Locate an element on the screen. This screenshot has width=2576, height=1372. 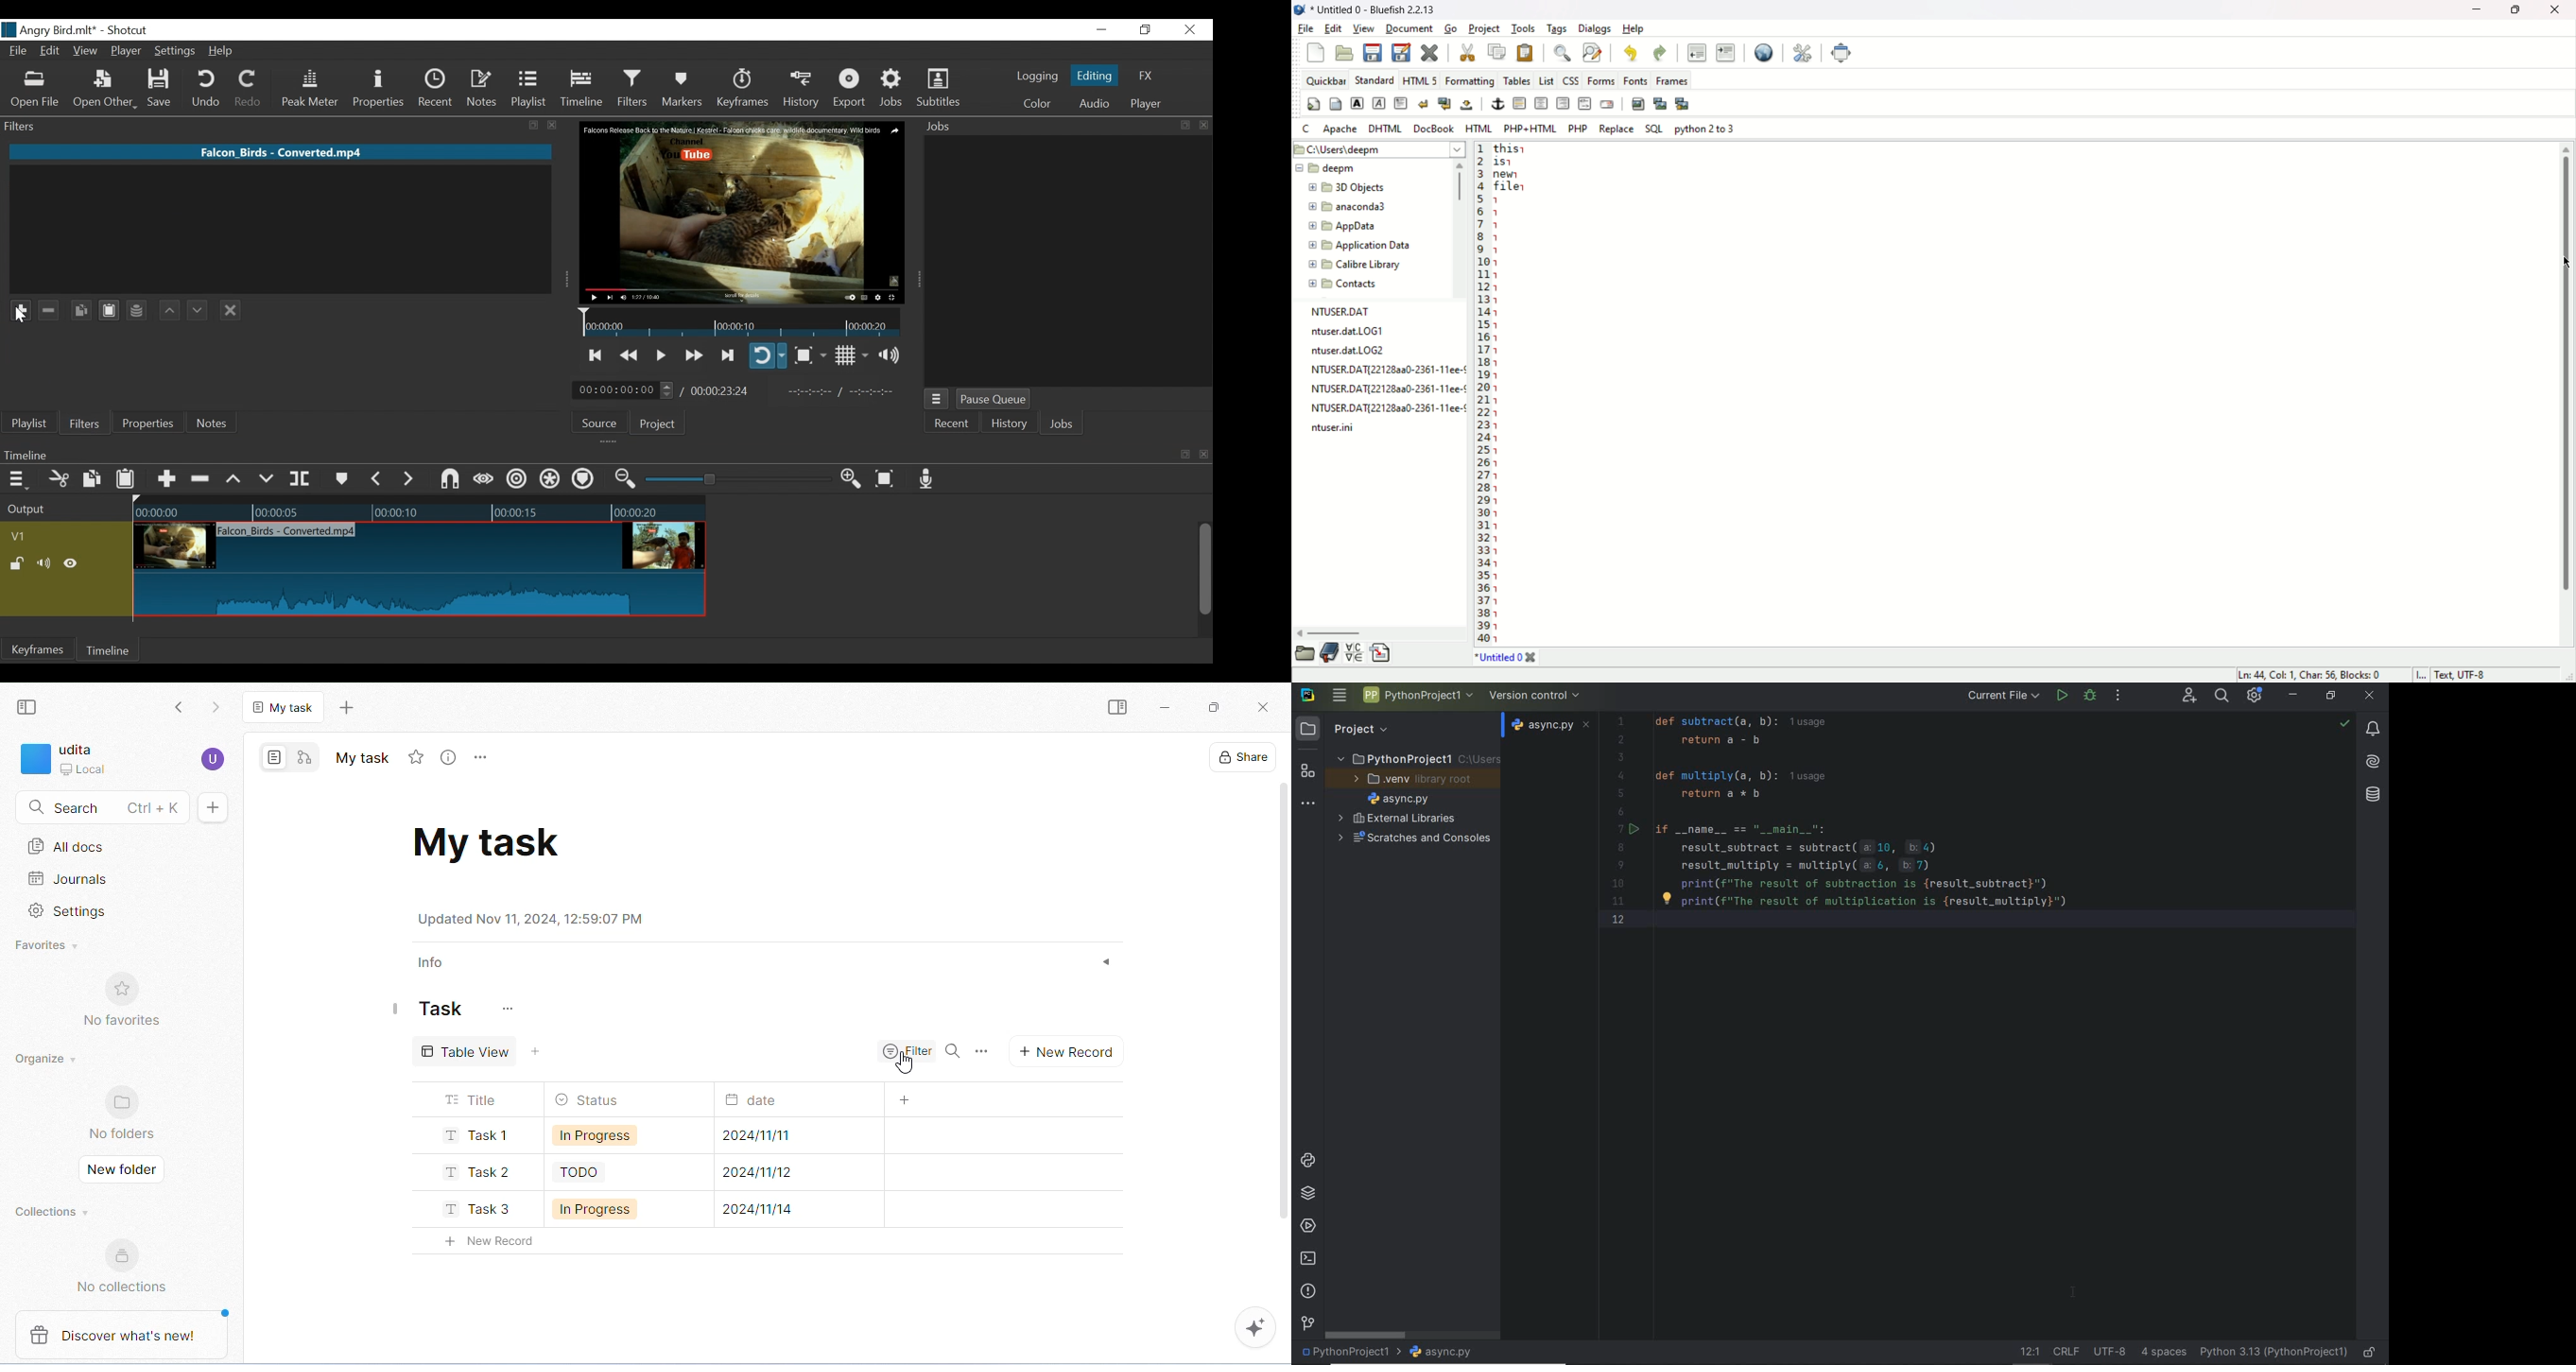
close is located at coordinates (1430, 54).